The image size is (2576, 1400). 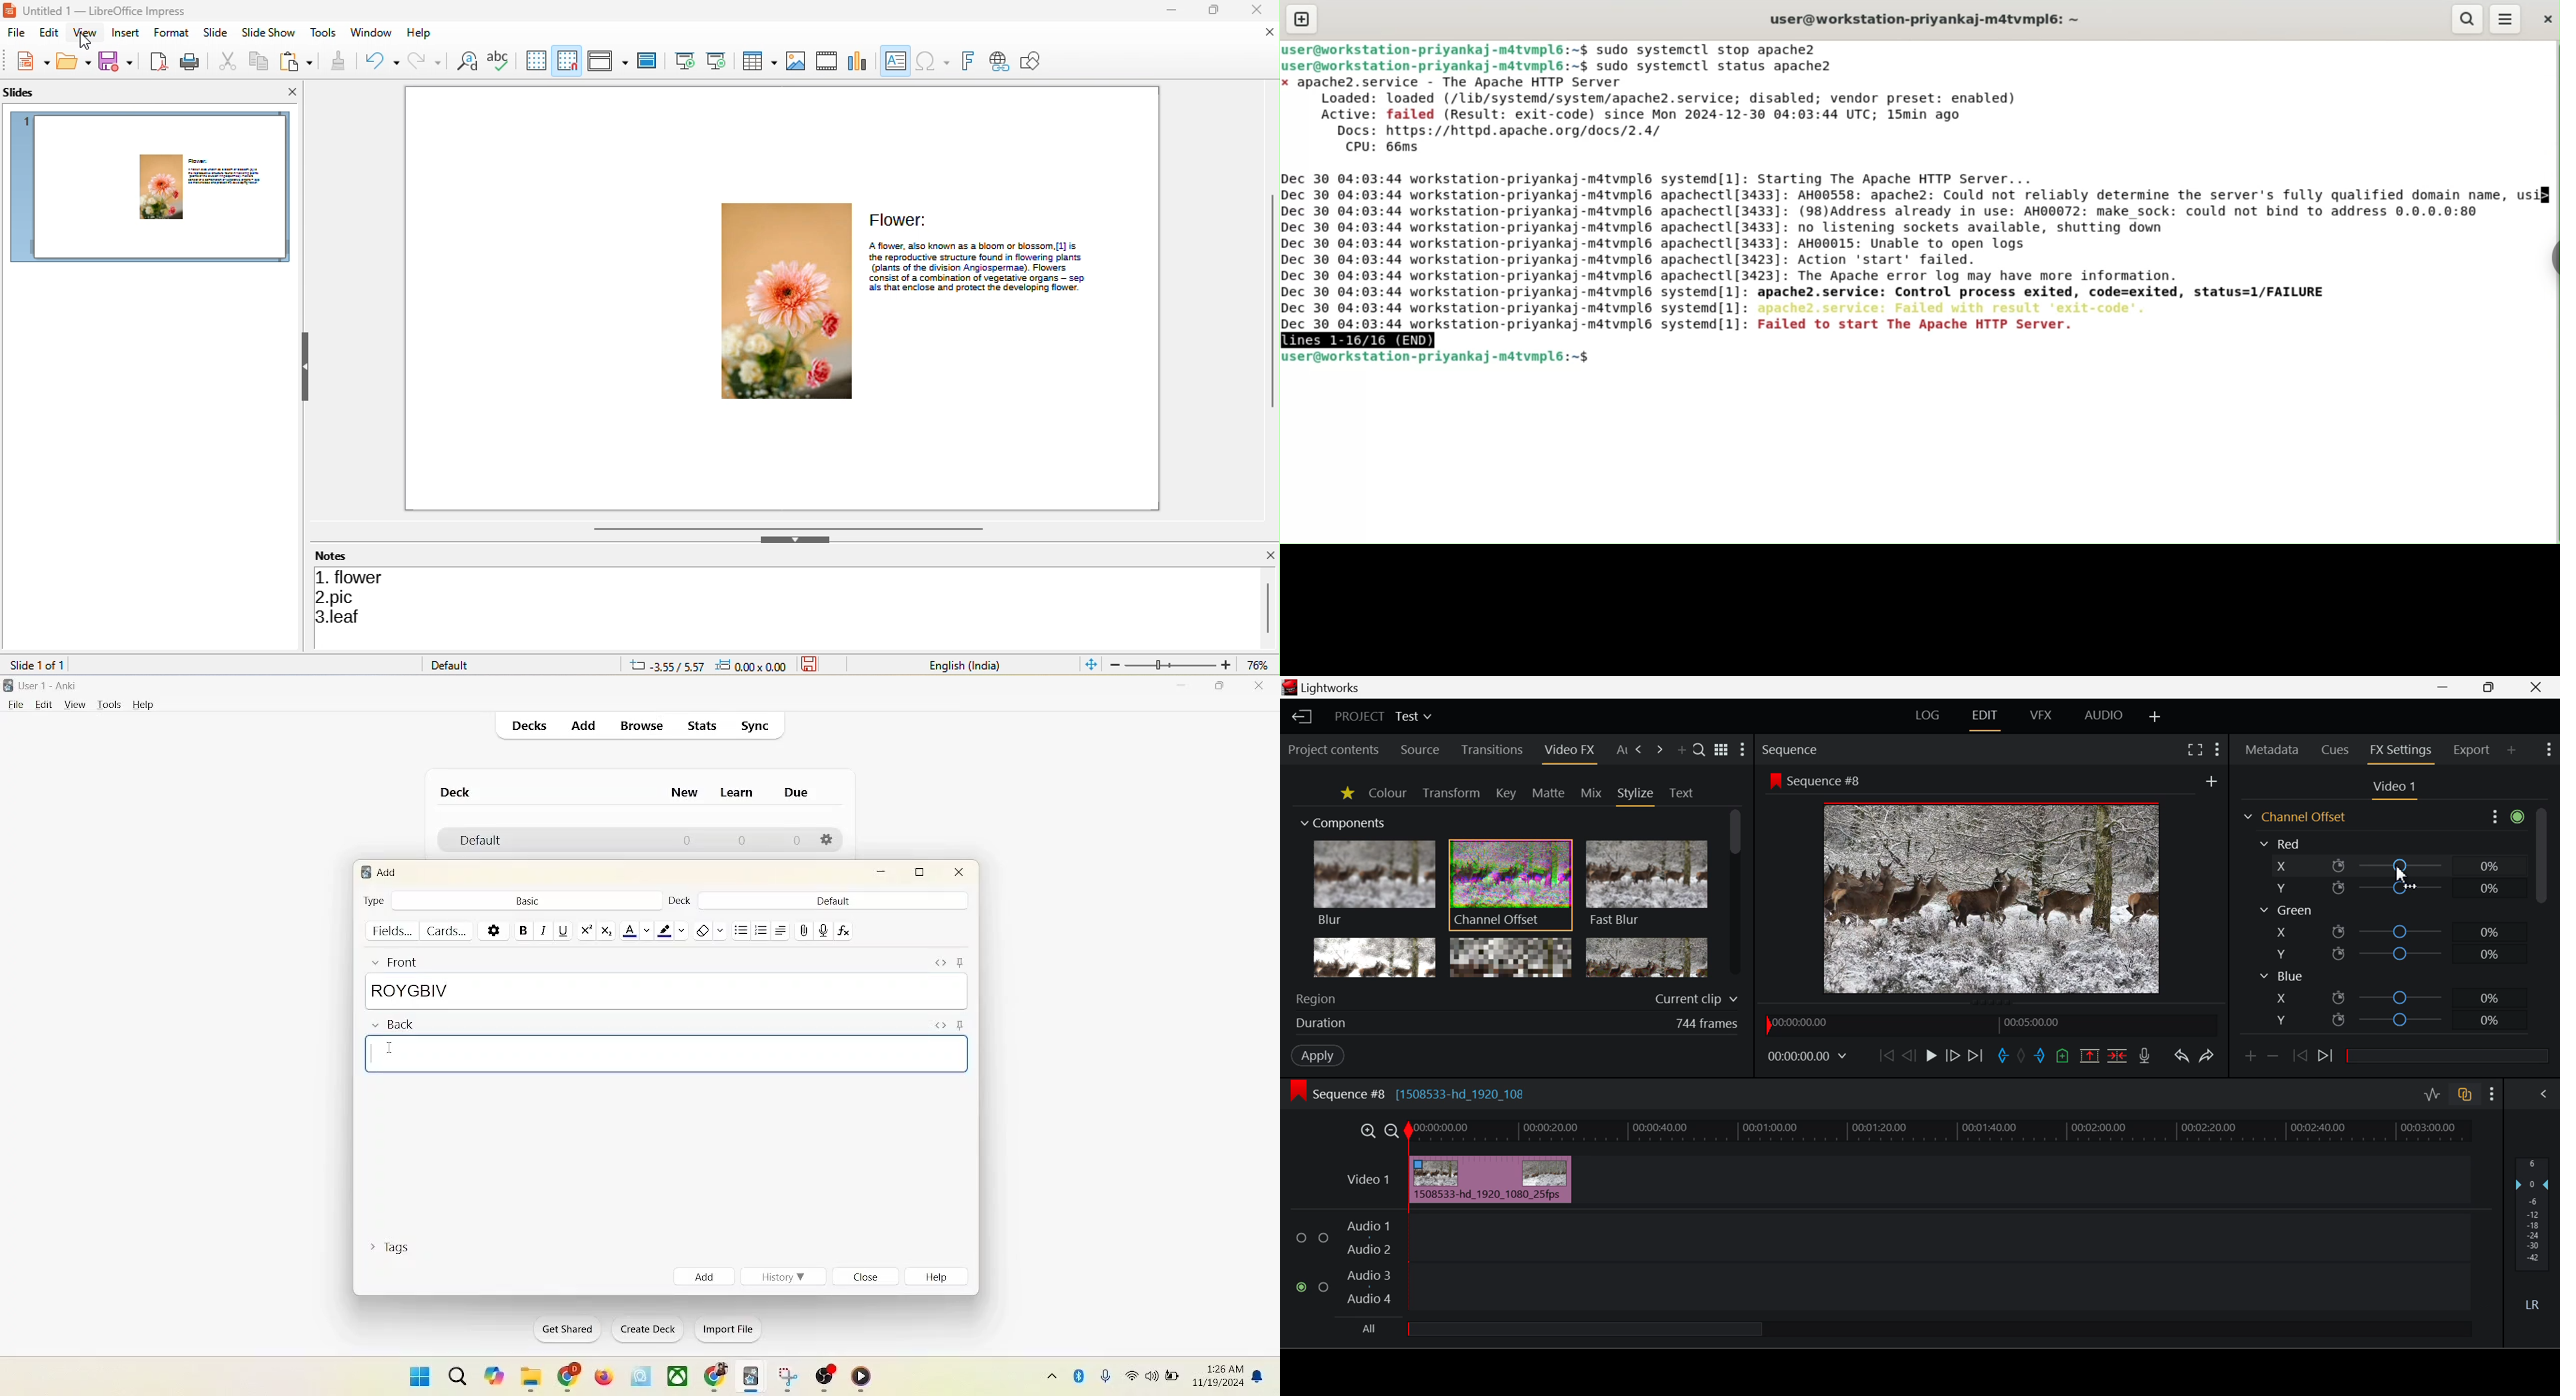 I want to click on Project Title, so click(x=1383, y=715).